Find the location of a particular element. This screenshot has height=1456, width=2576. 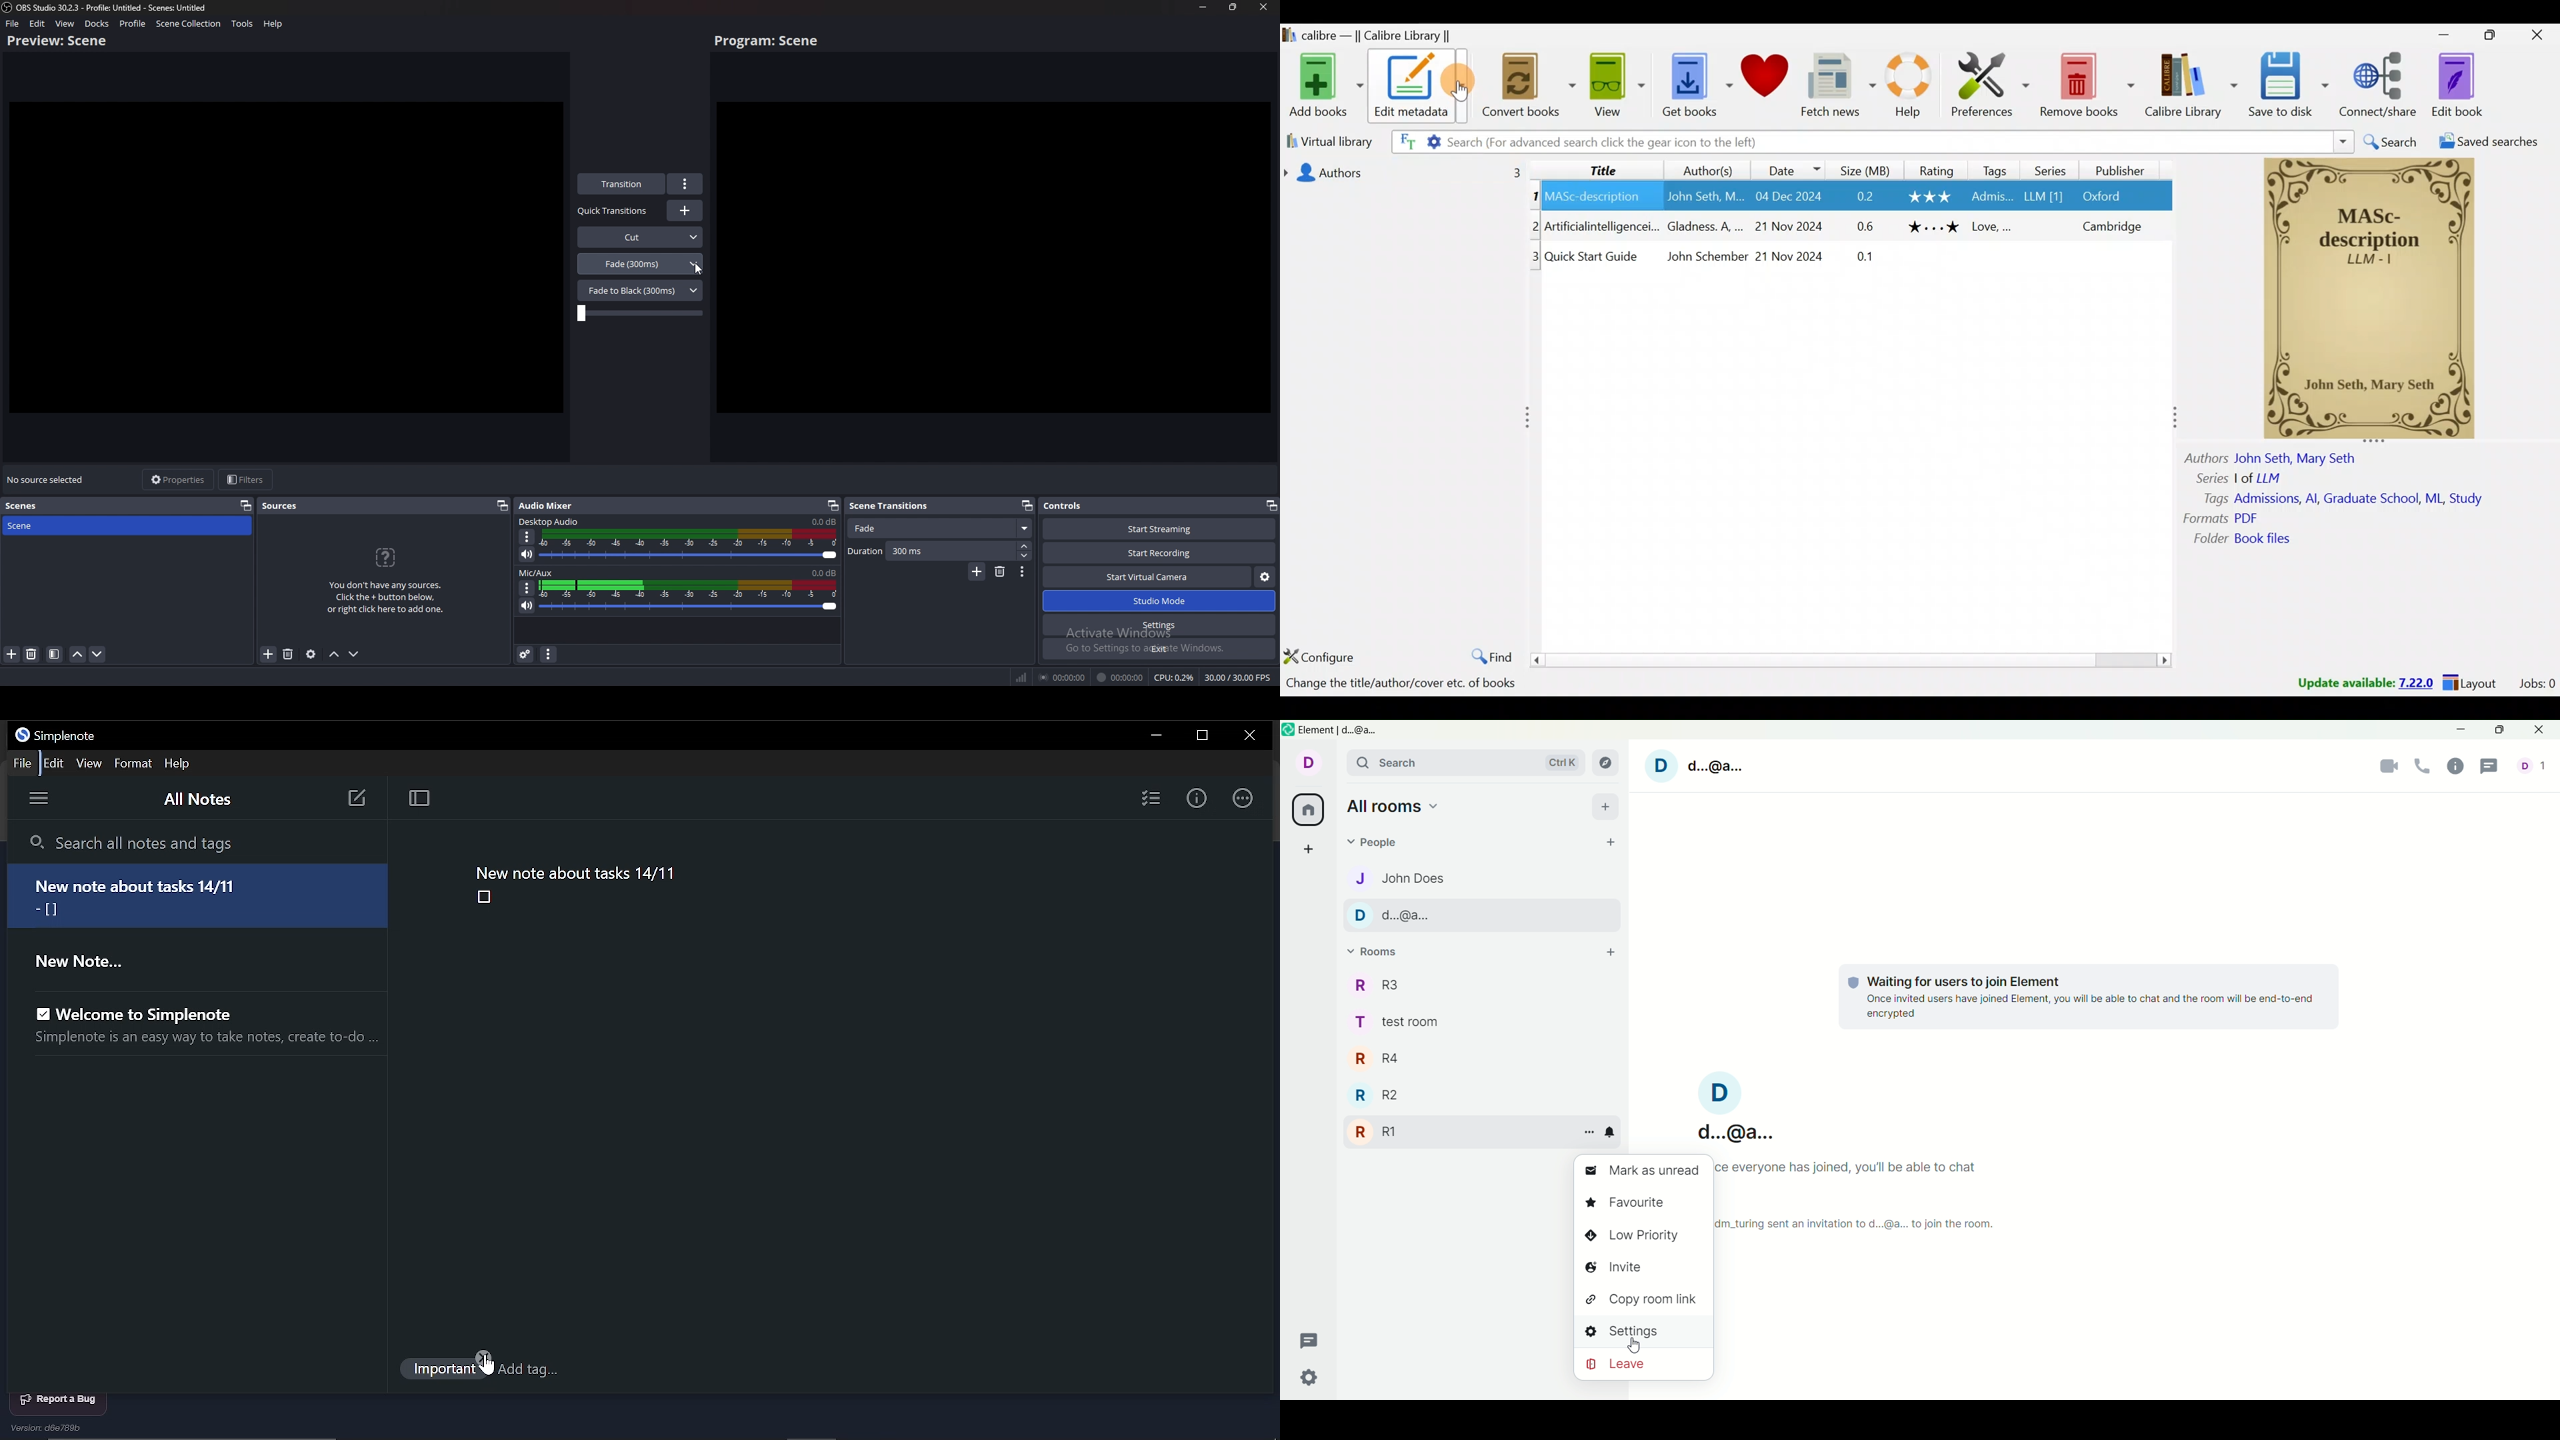

pop out is located at coordinates (1270, 505).